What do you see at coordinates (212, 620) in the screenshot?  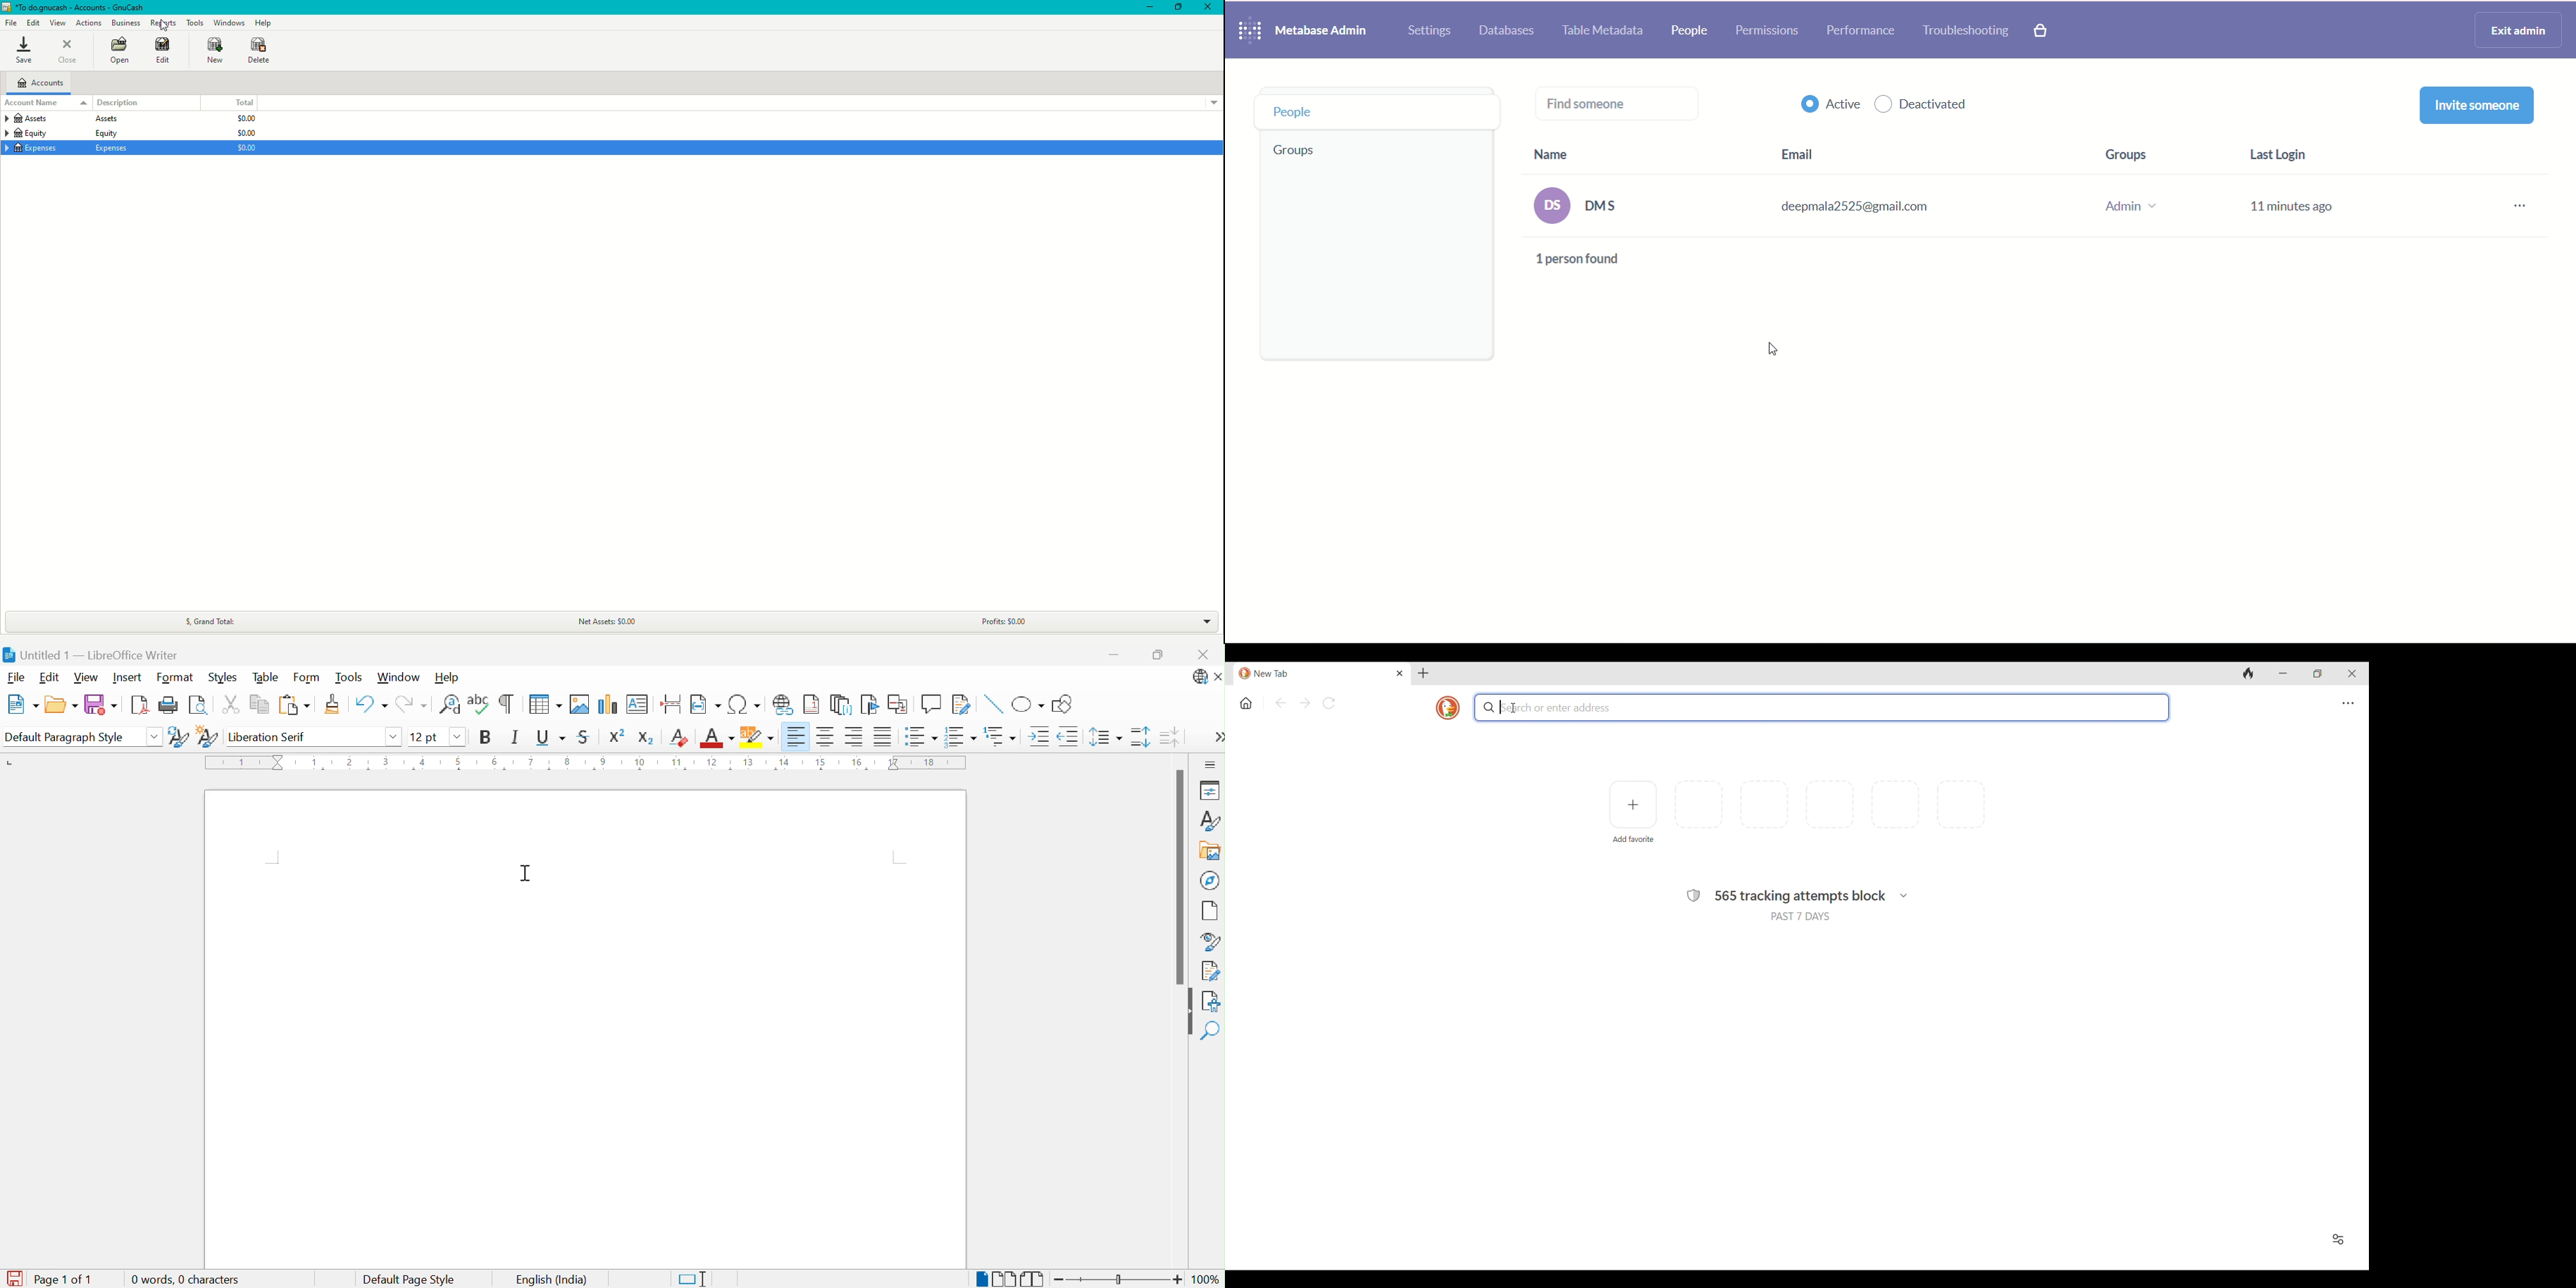 I see `Grand Total` at bounding box center [212, 620].